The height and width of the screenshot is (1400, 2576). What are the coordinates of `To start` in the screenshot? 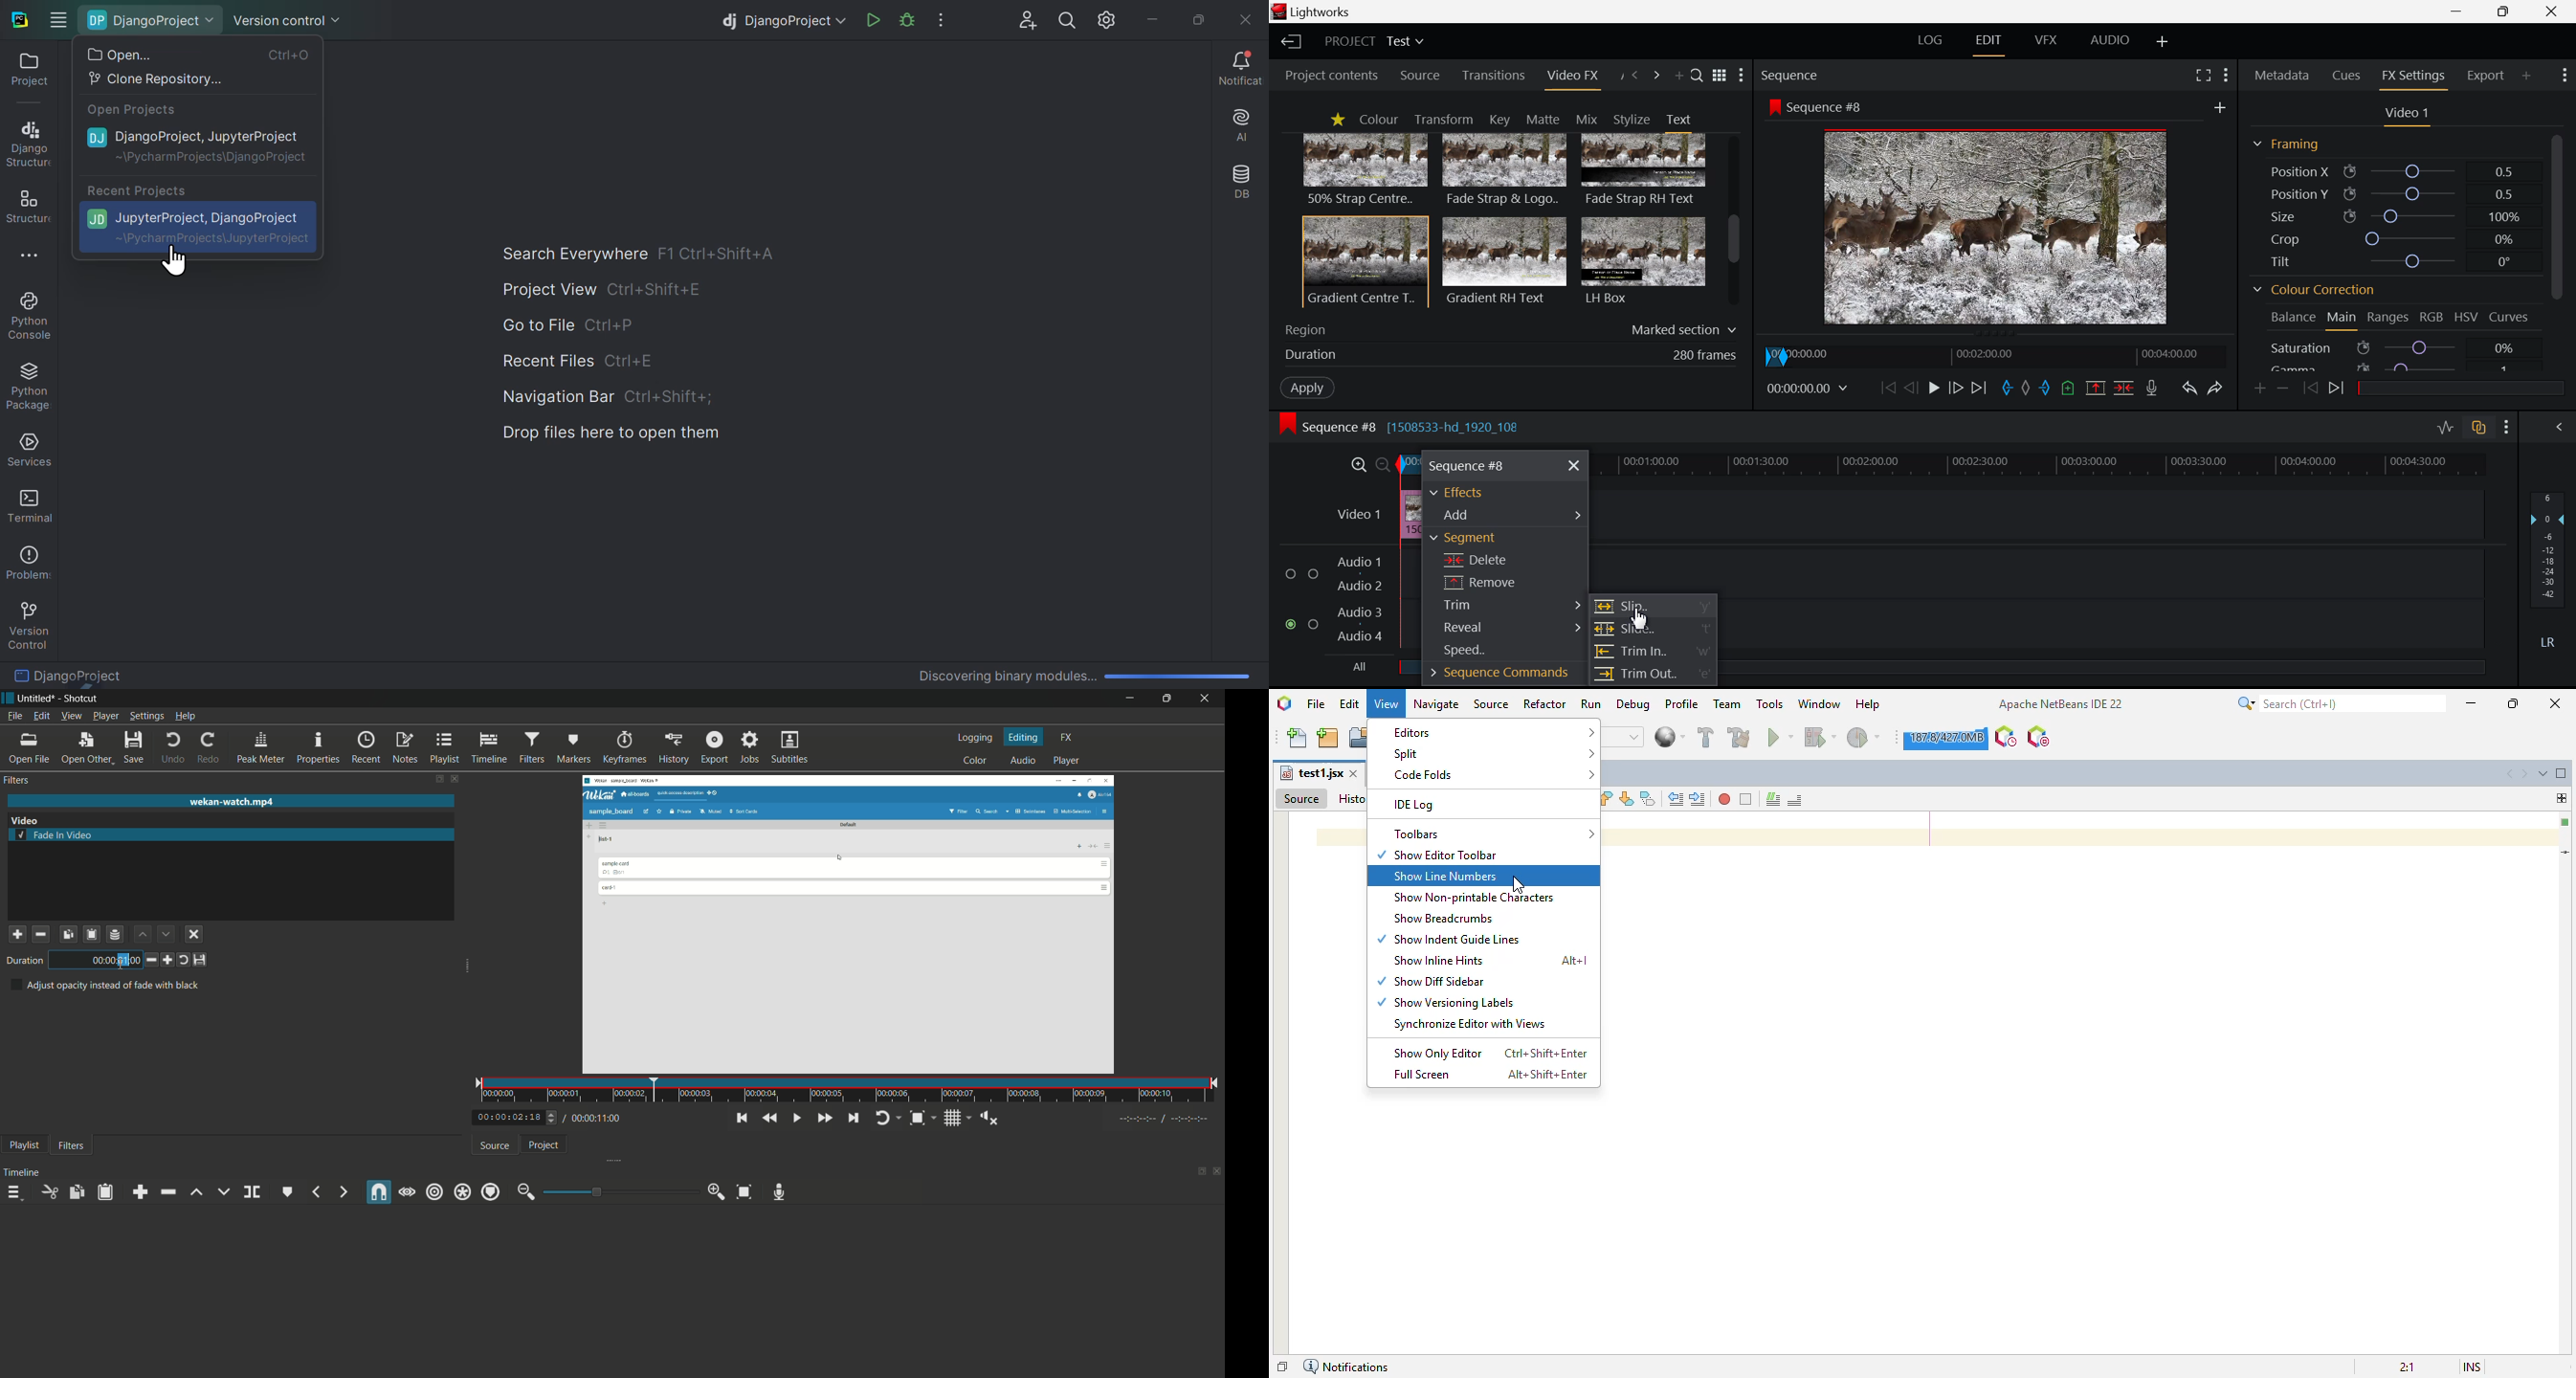 It's located at (1886, 389).